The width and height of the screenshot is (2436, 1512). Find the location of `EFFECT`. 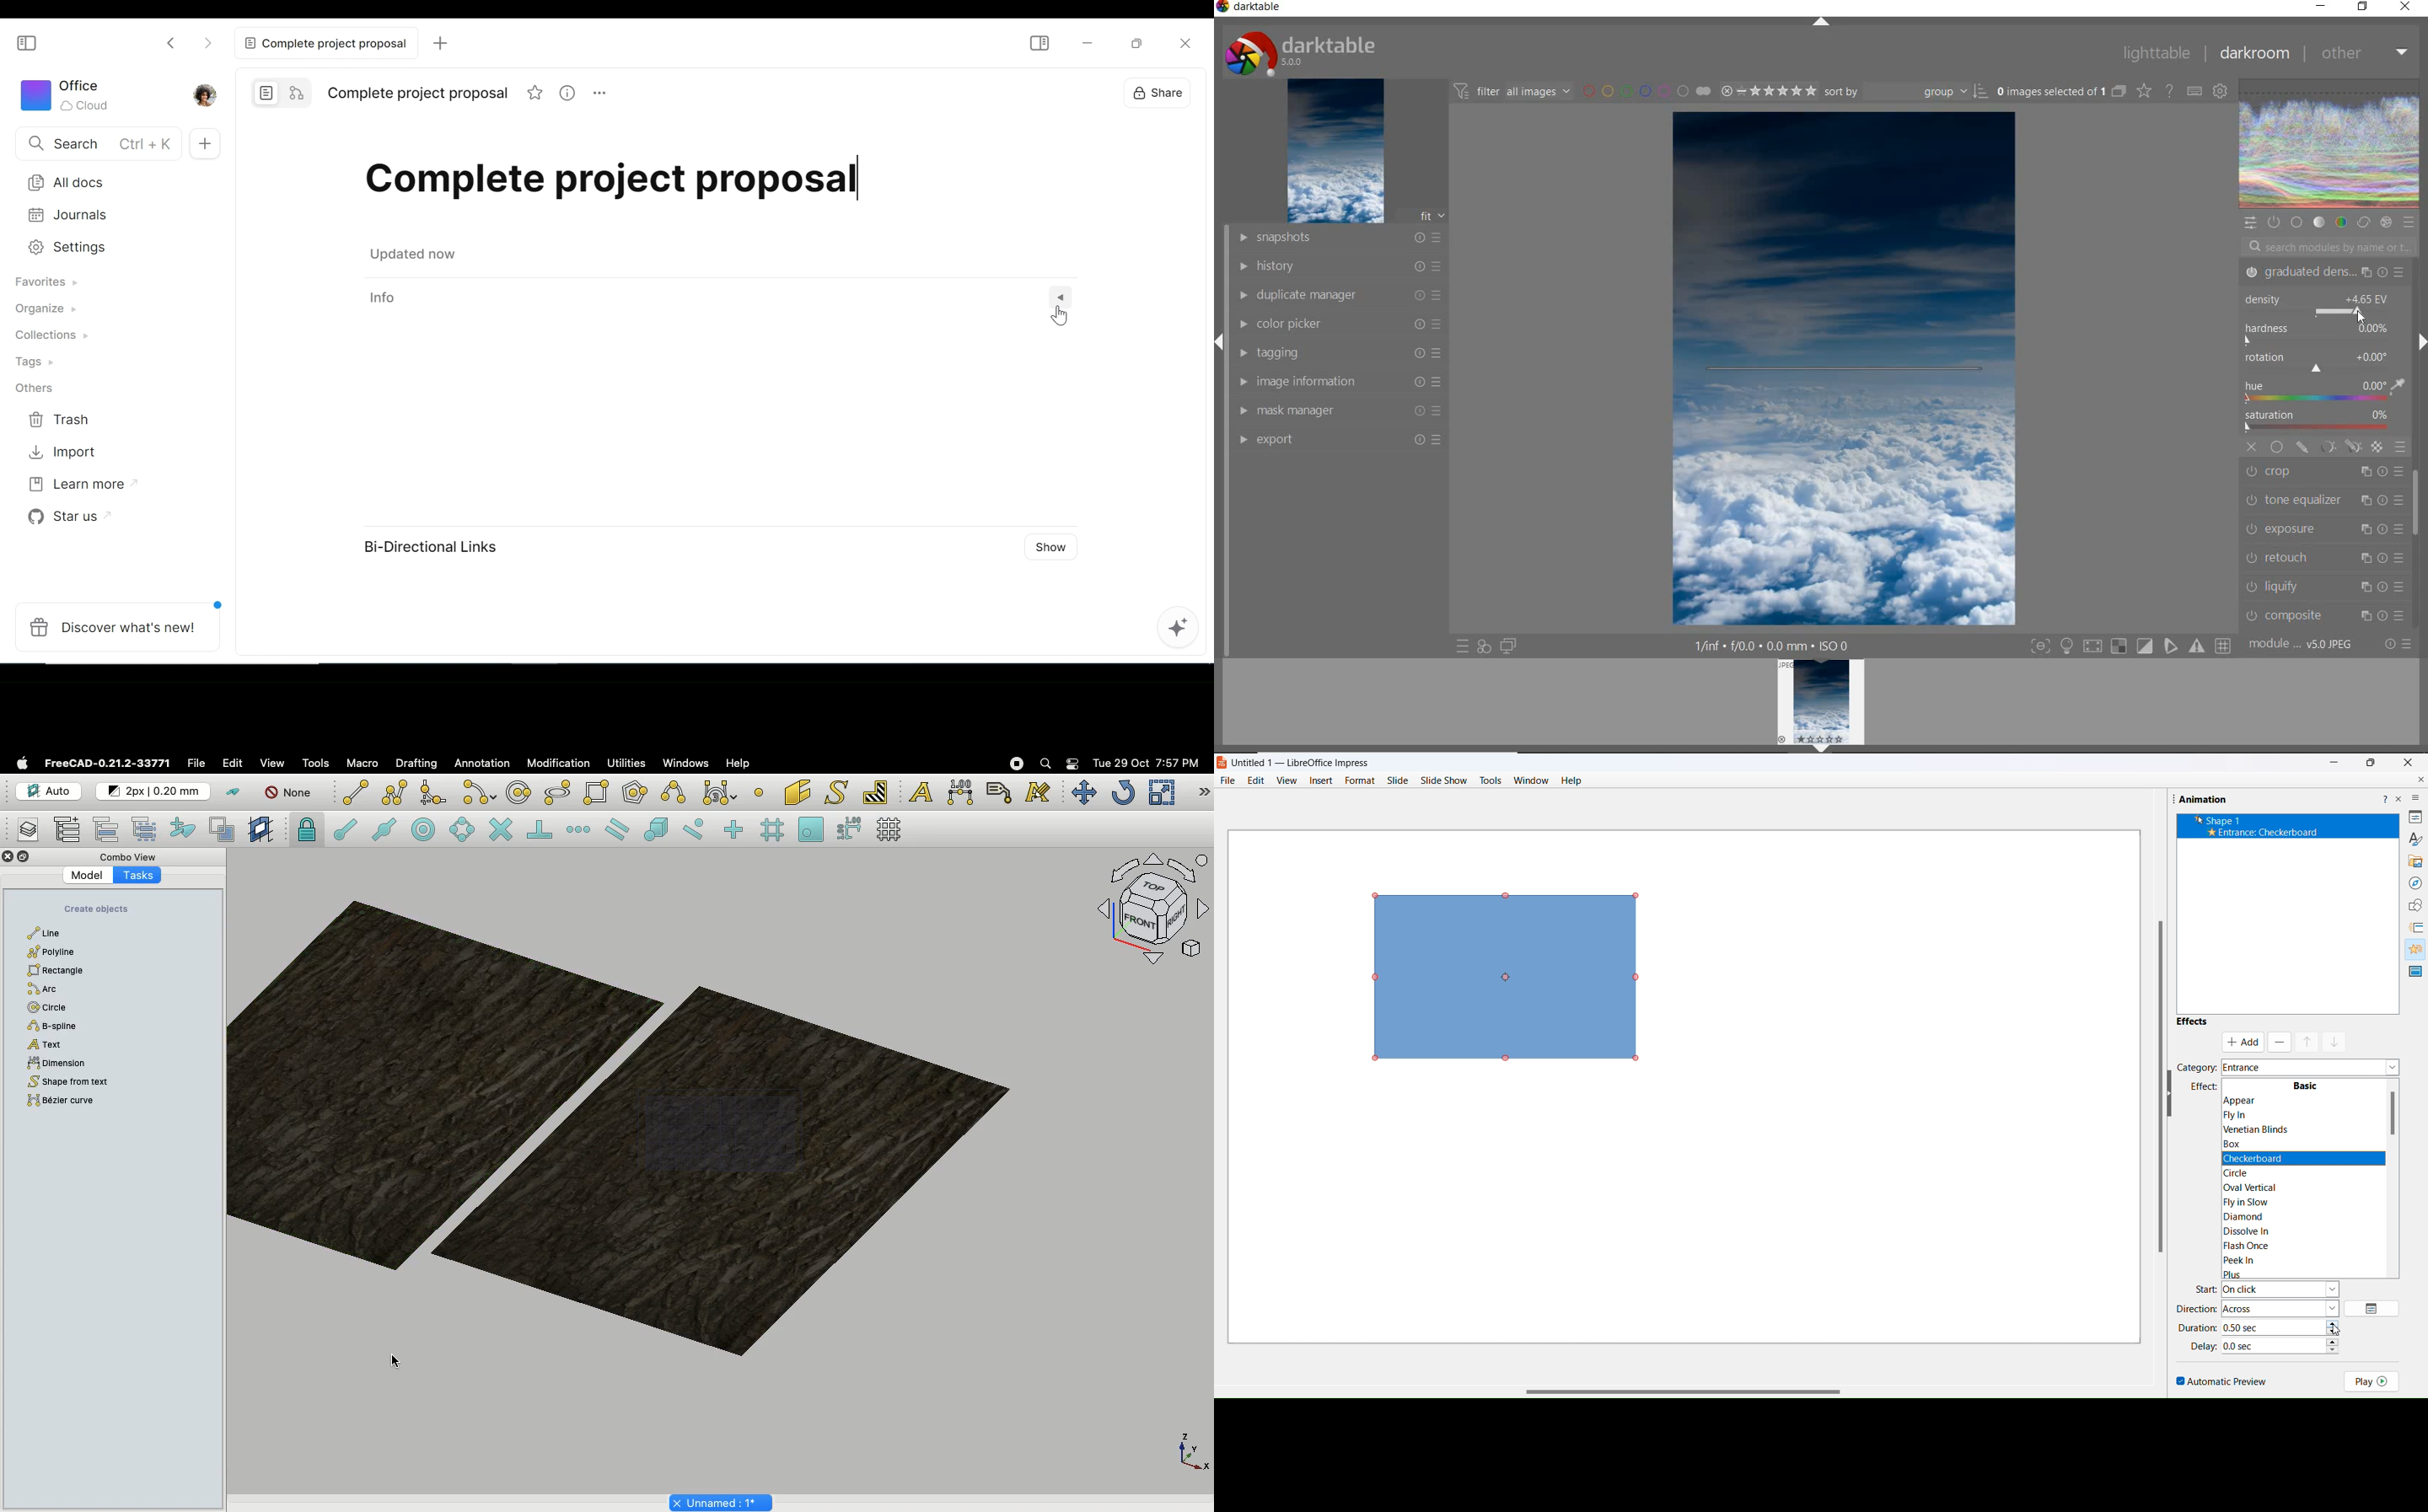

EFFECT is located at coordinates (2386, 223).